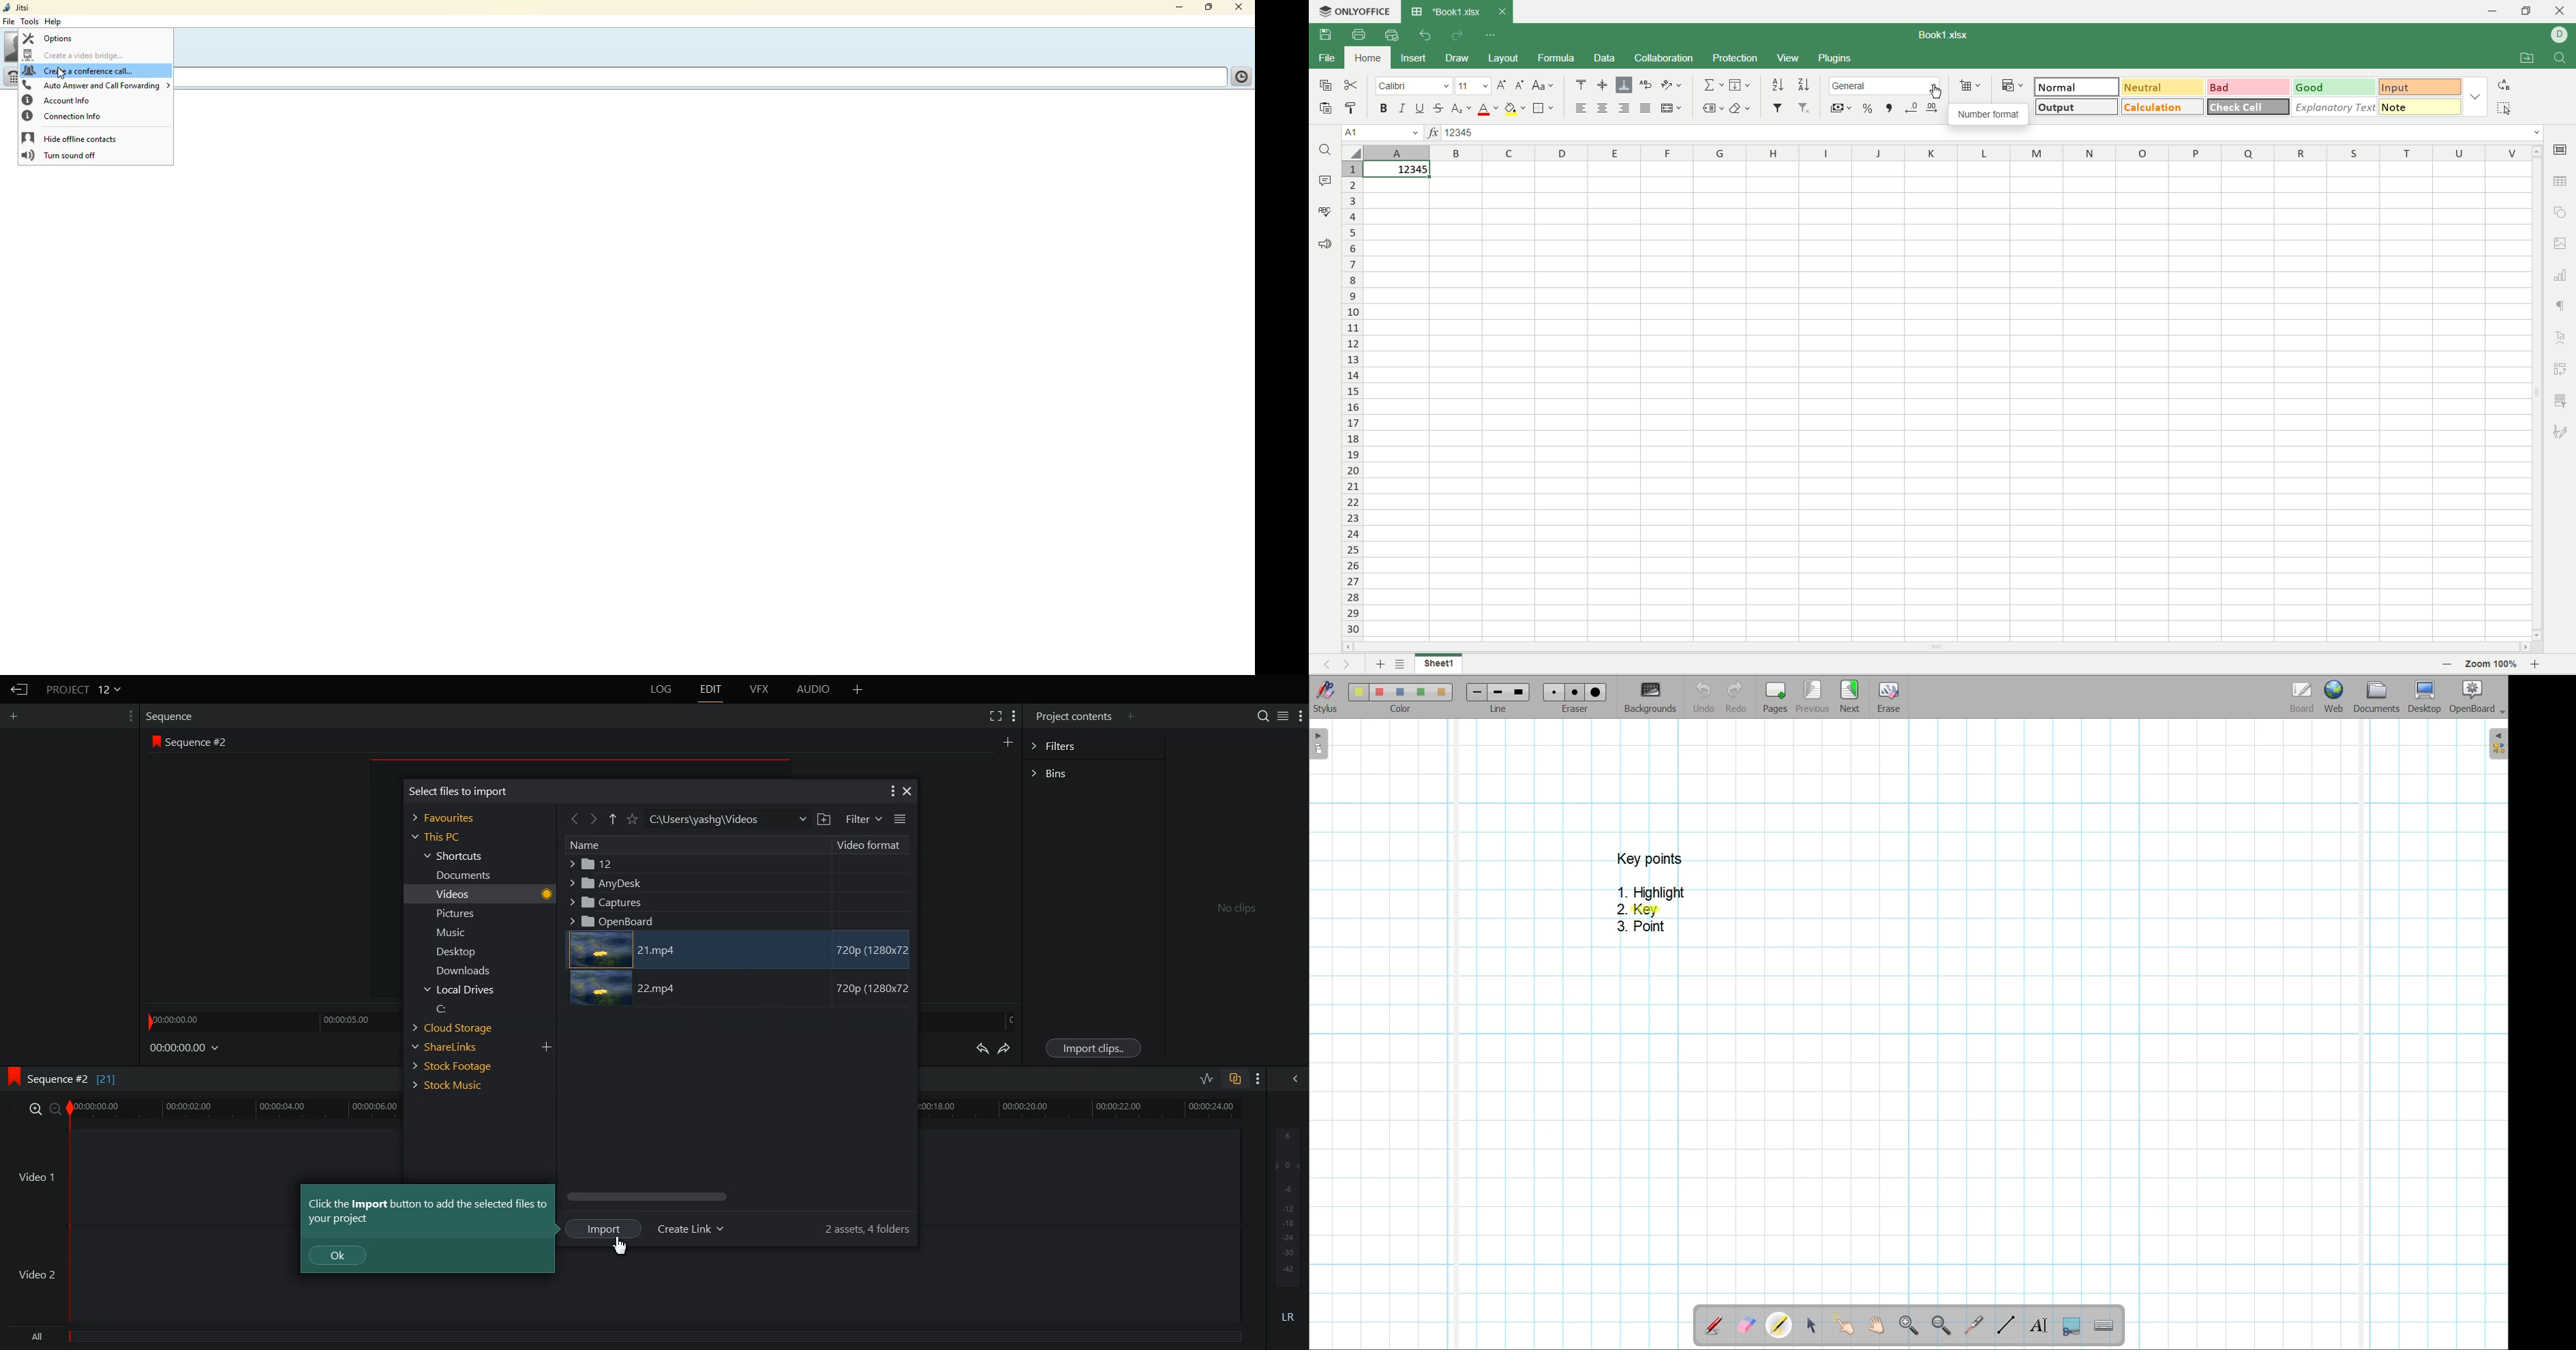  I want to click on Create Link, so click(691, 1229).